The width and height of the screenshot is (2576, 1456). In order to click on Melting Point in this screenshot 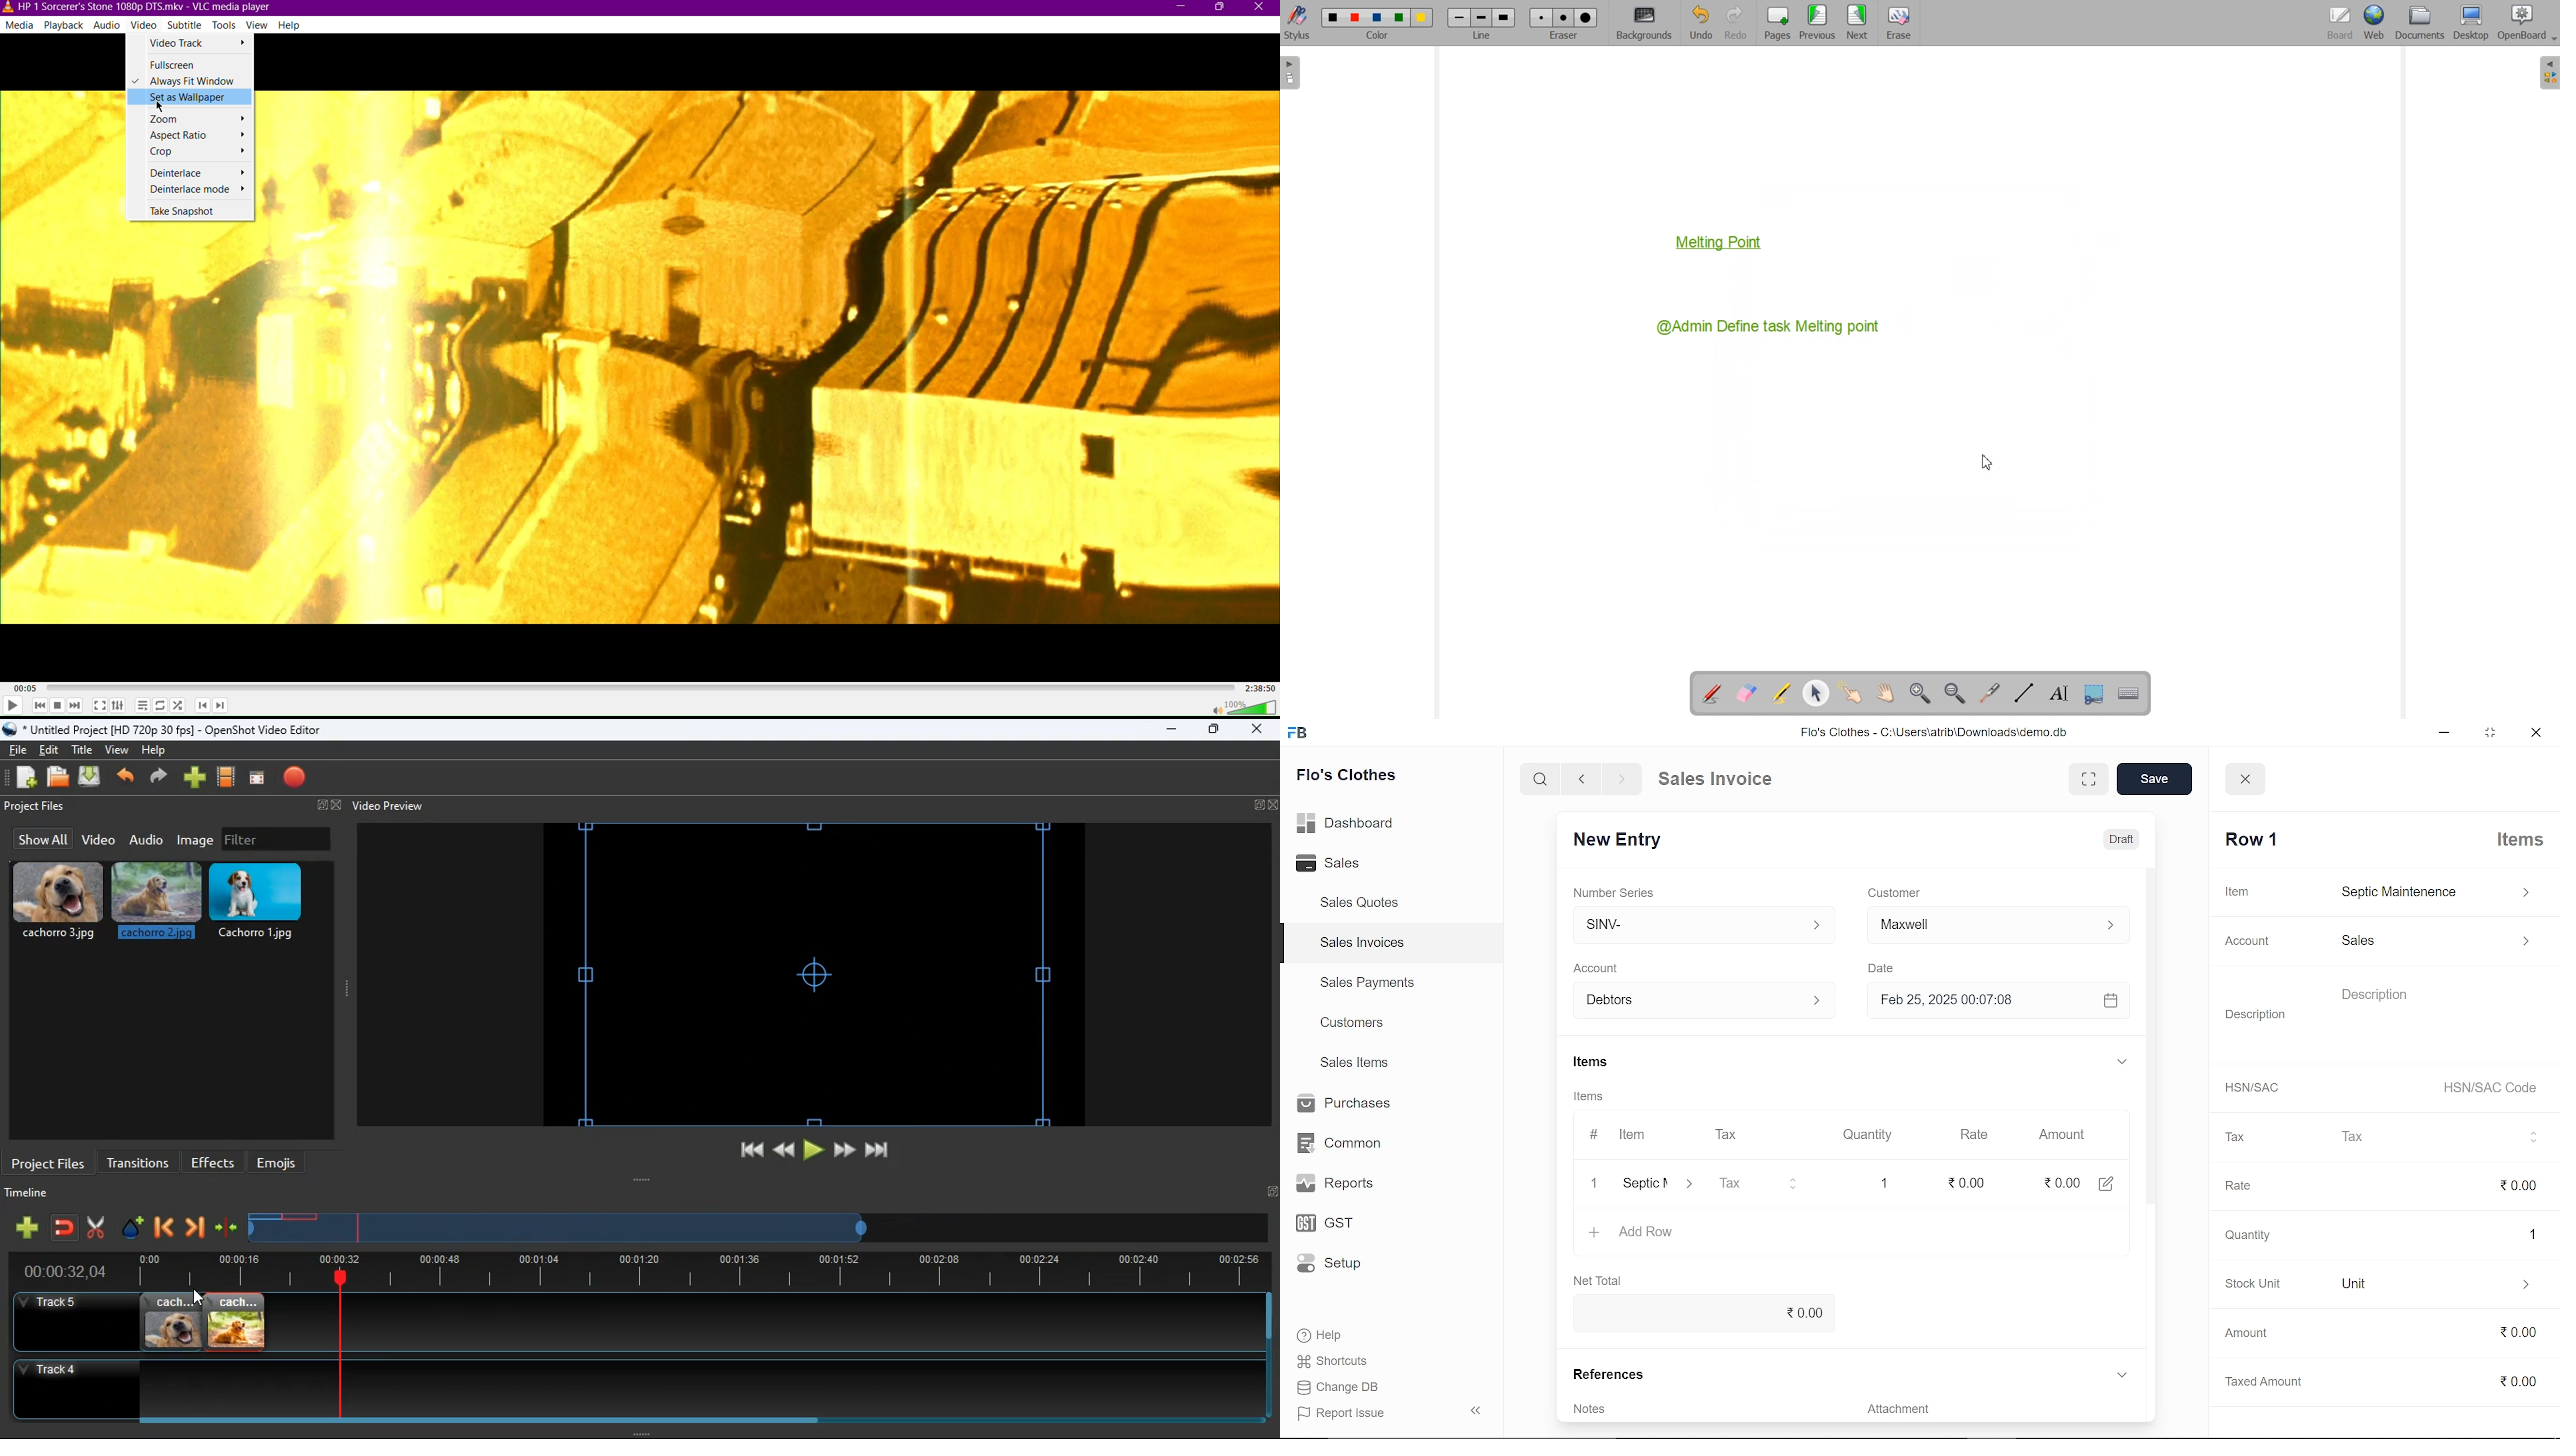, I will do `click(1722, 242)`.